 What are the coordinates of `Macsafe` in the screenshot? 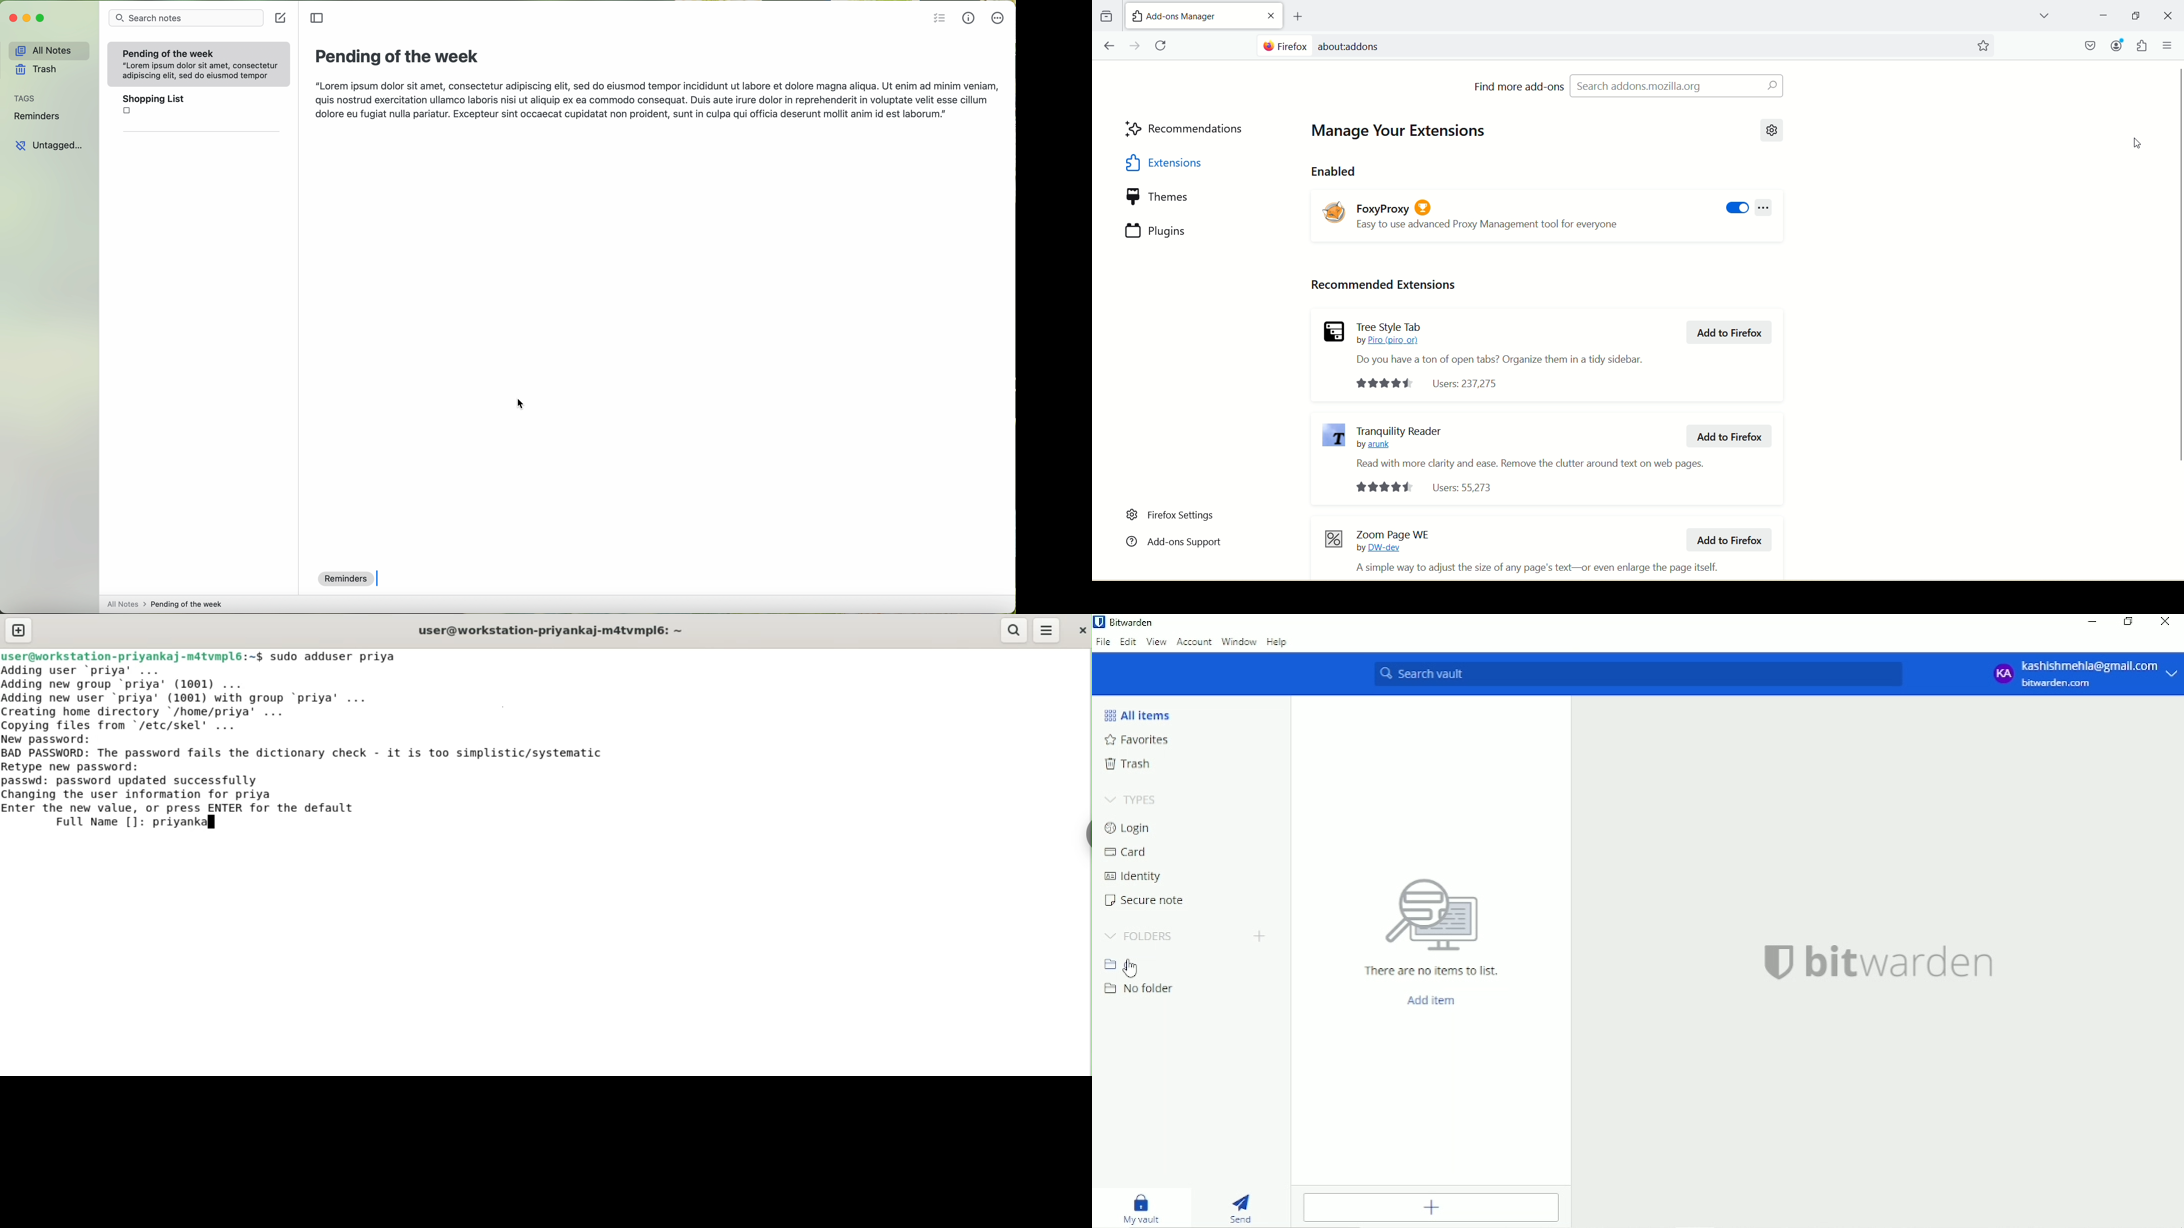 It's located at (2091, 45).